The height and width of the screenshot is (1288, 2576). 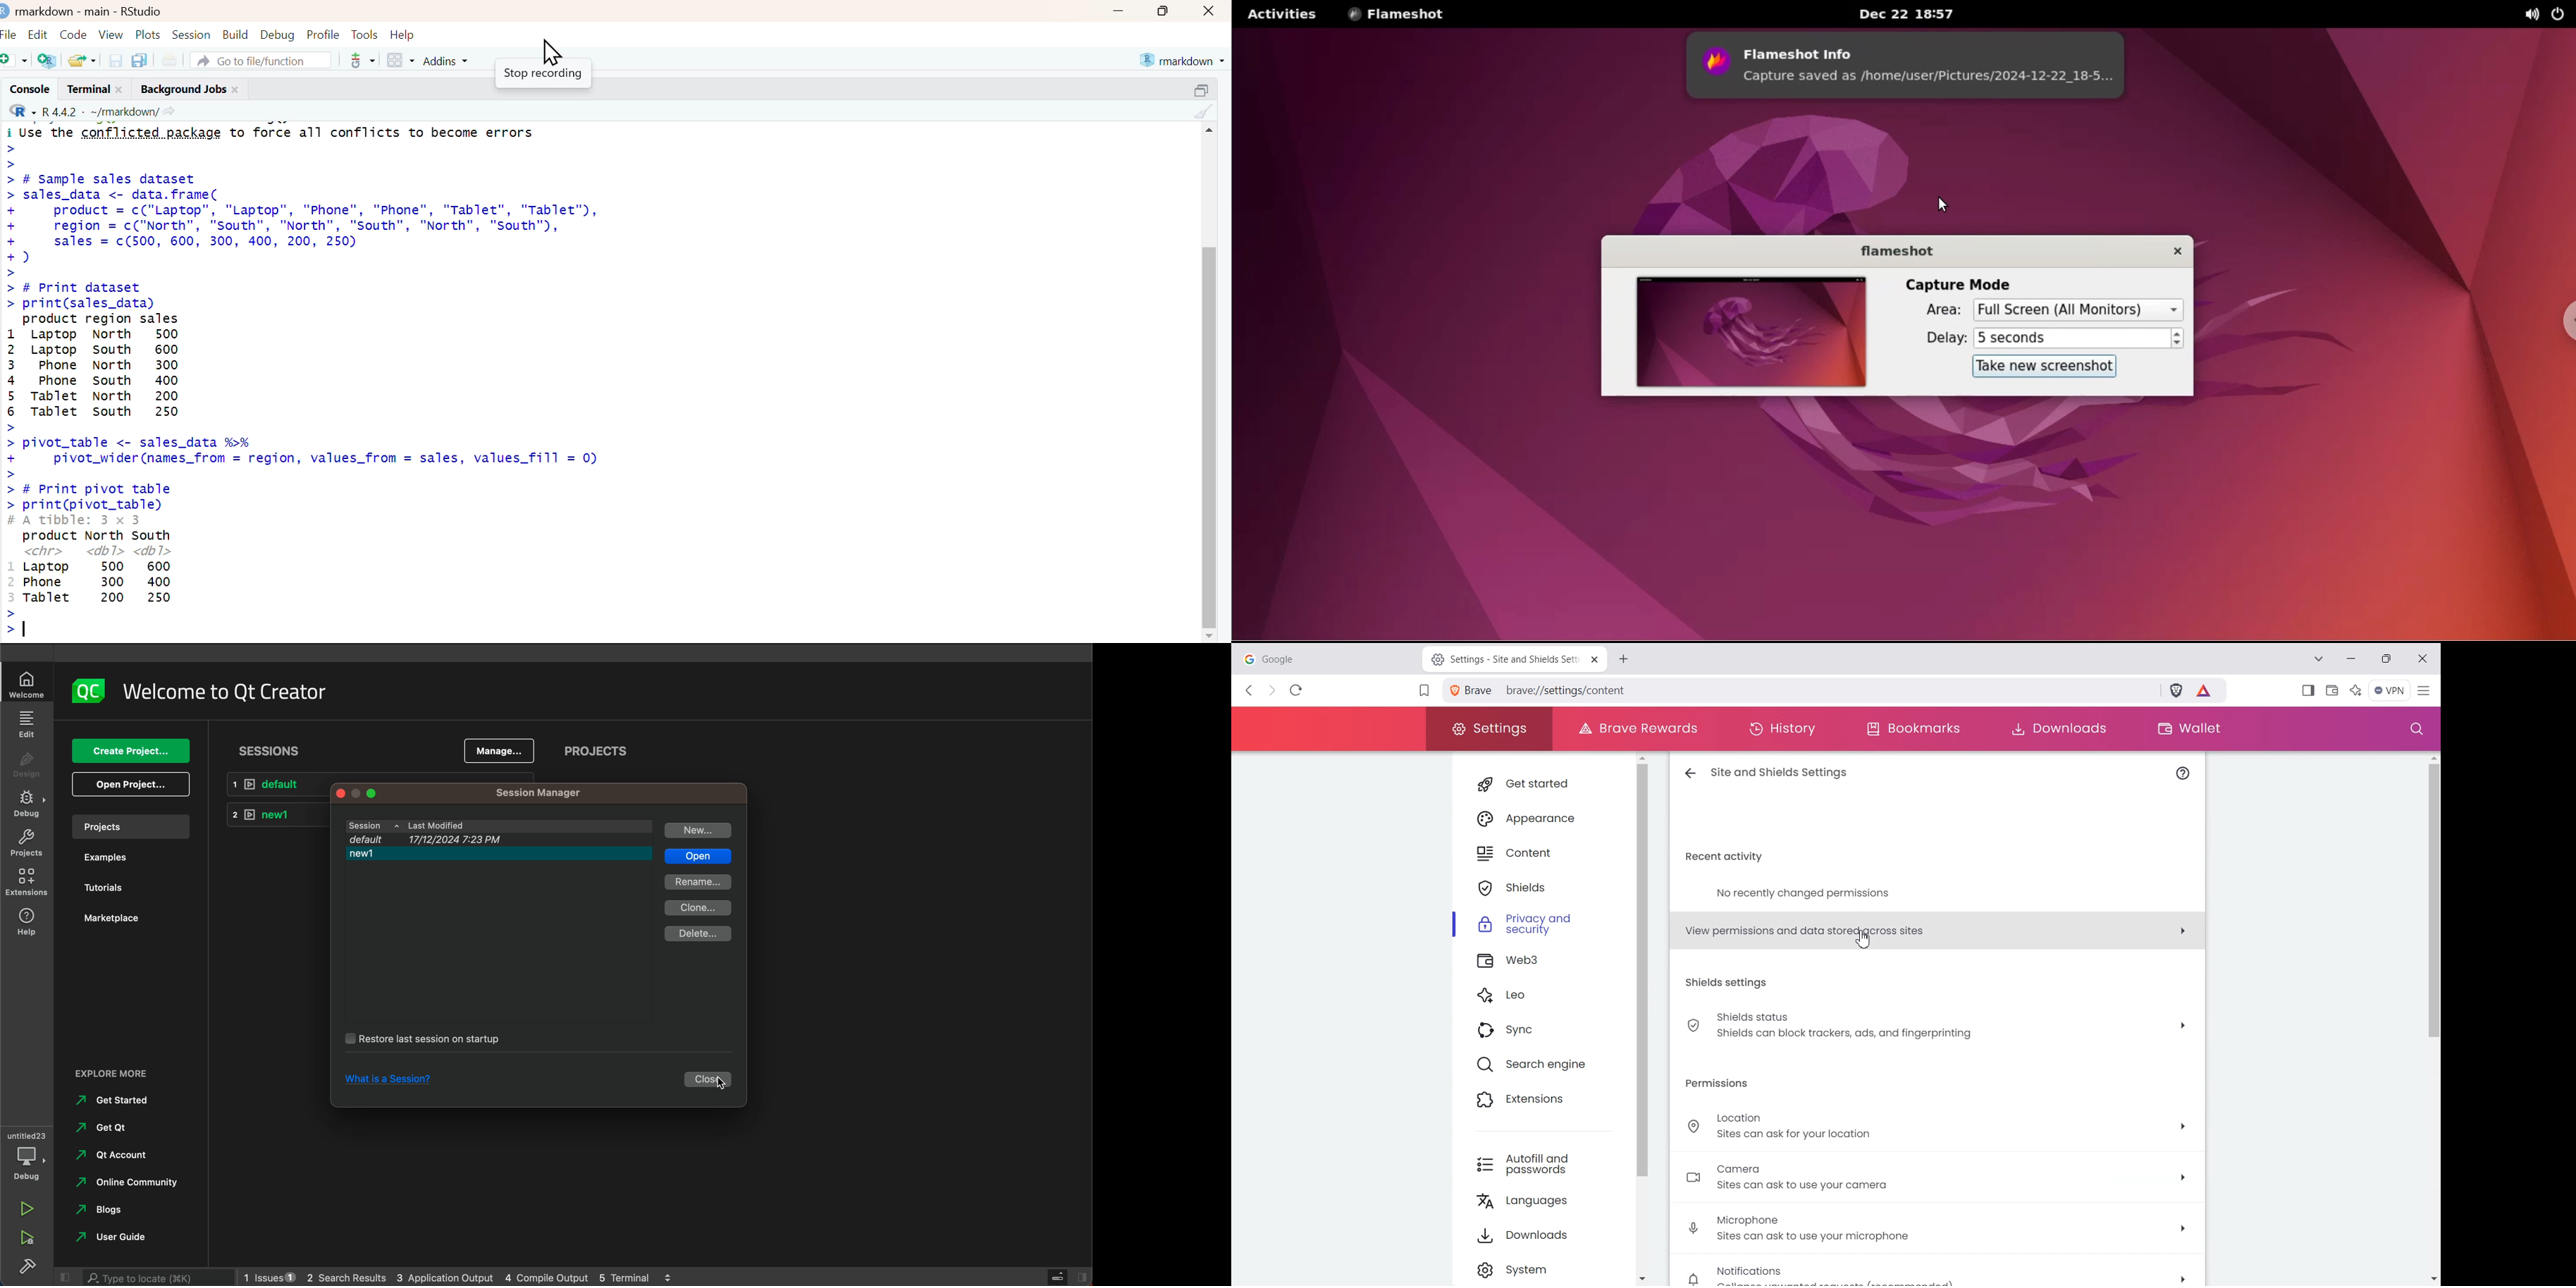 What do you see at coordinates (83, 59) in the screenshot?
I see `open recent files` at bounding box center [83, 59].